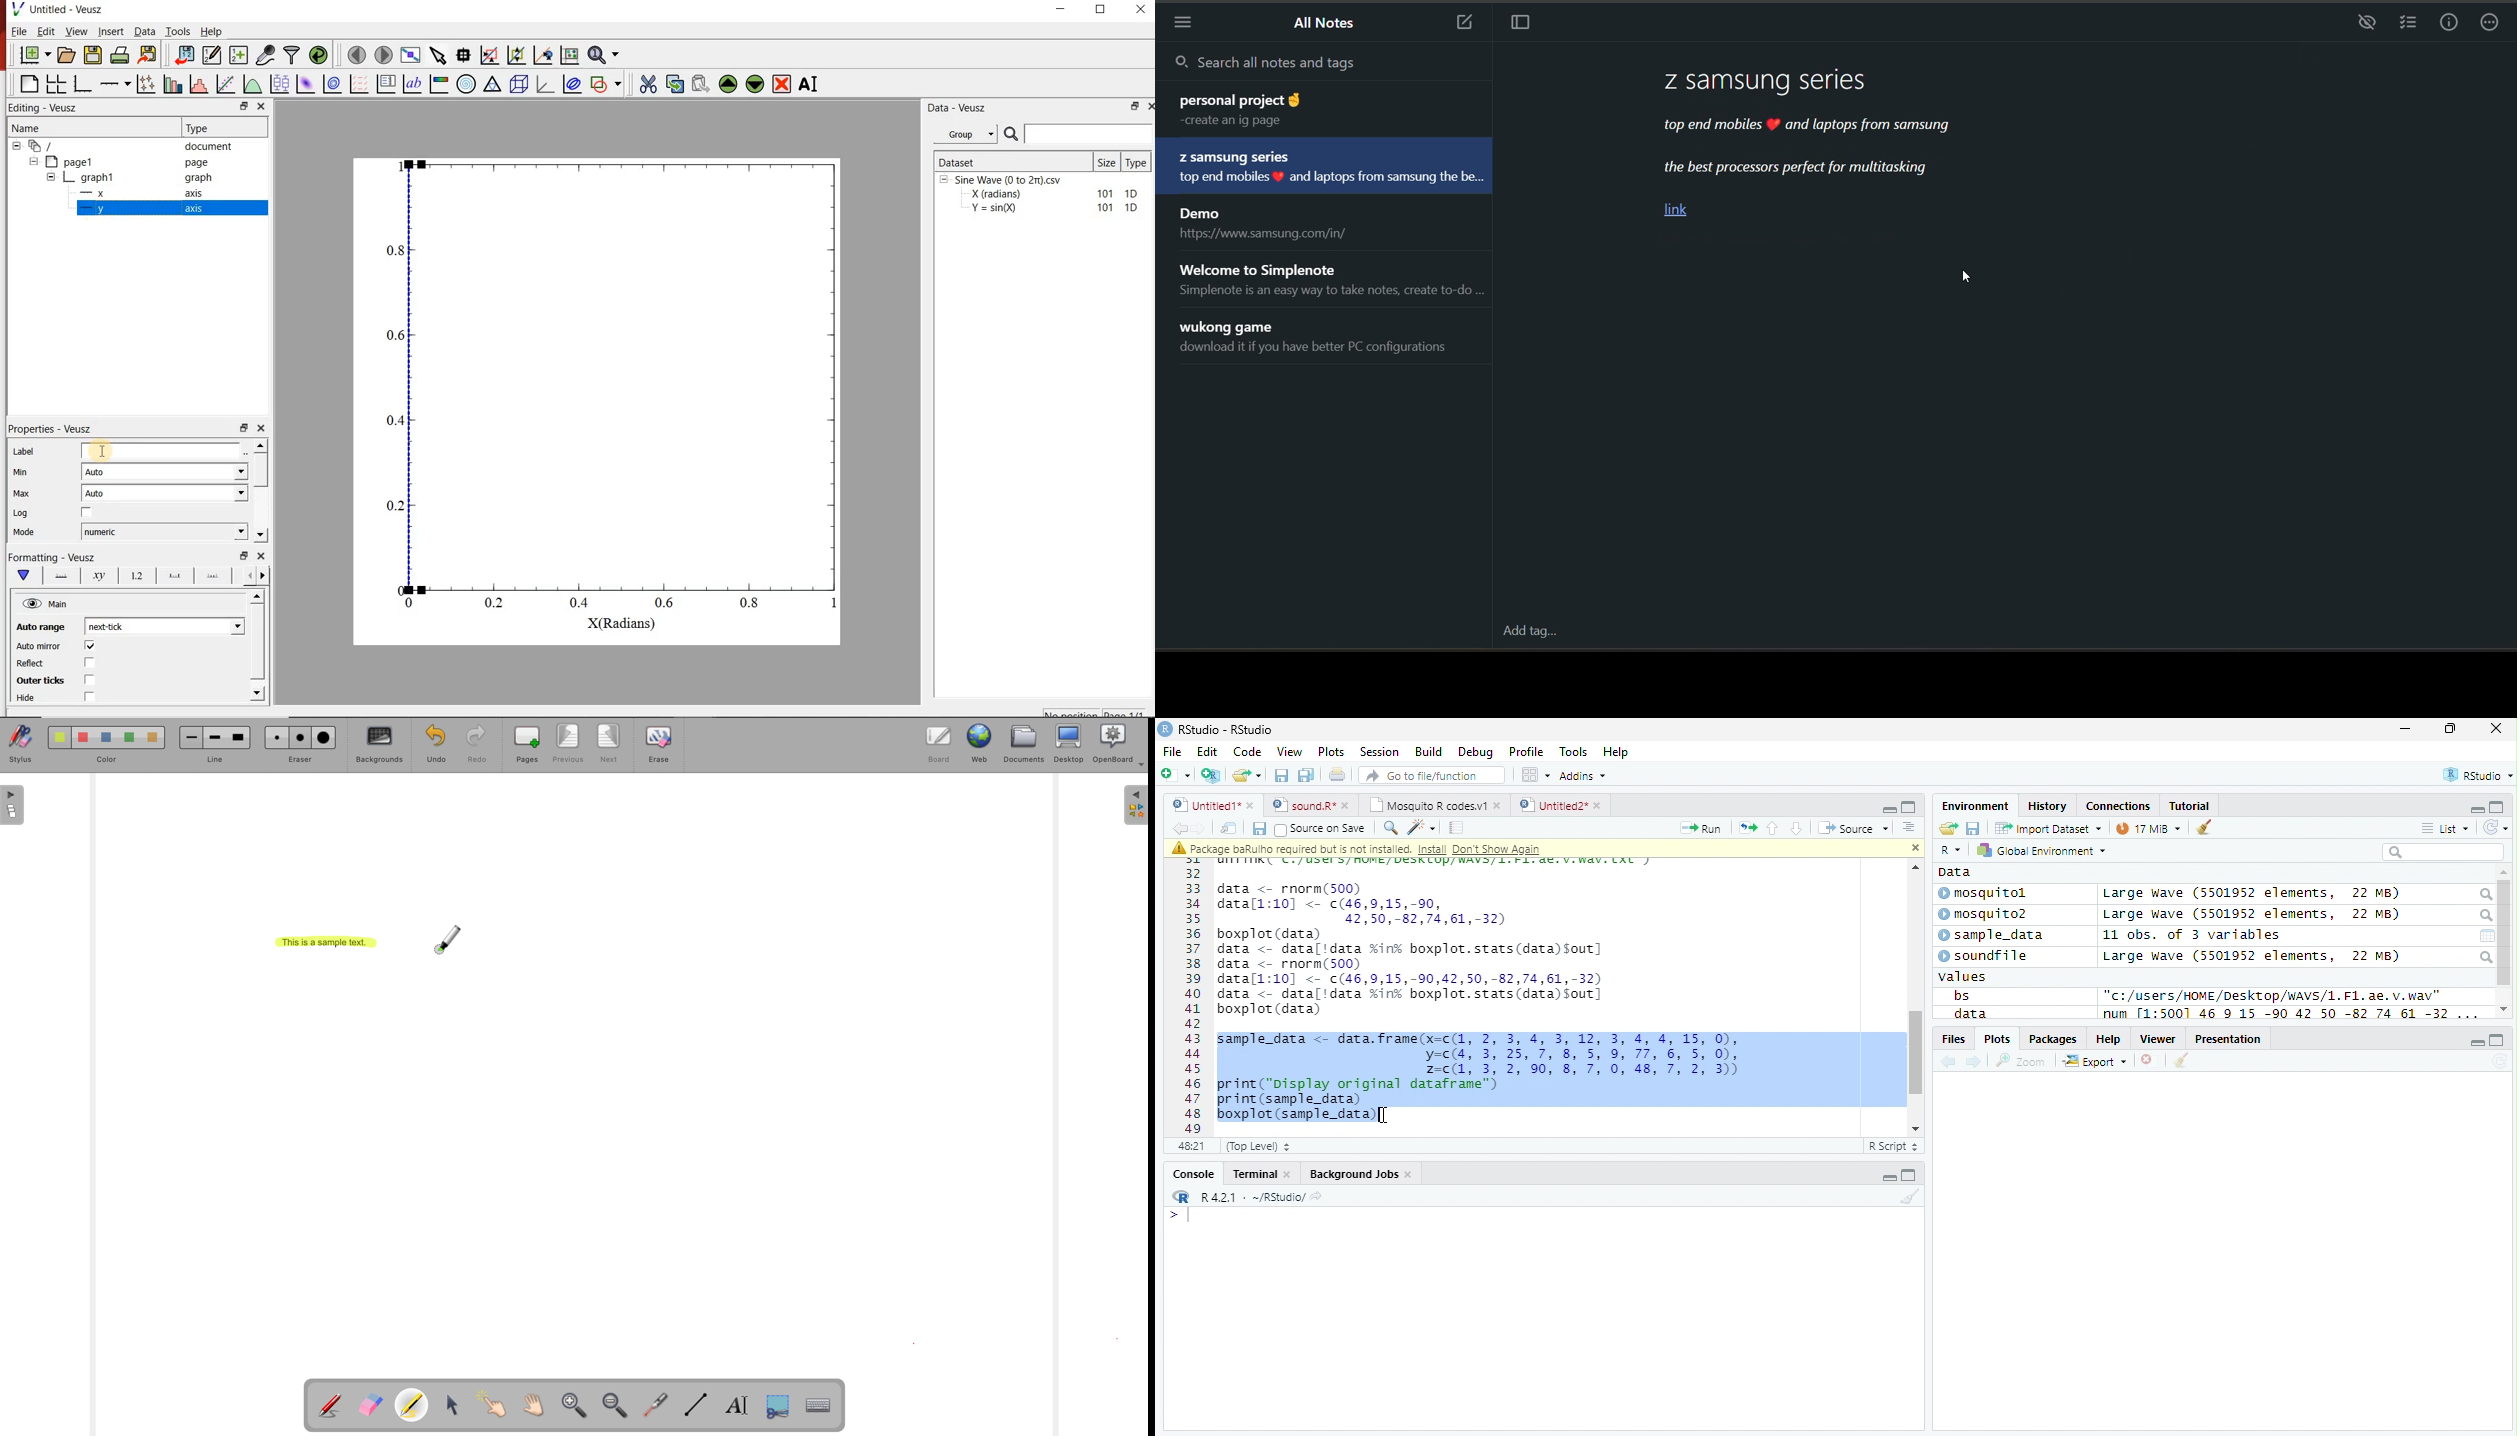 Image resolution: width=2520 pixels, height=1456 pixels. Describe the element at coordinates (2484, 916) in the screenshot. I see `search` at that location.